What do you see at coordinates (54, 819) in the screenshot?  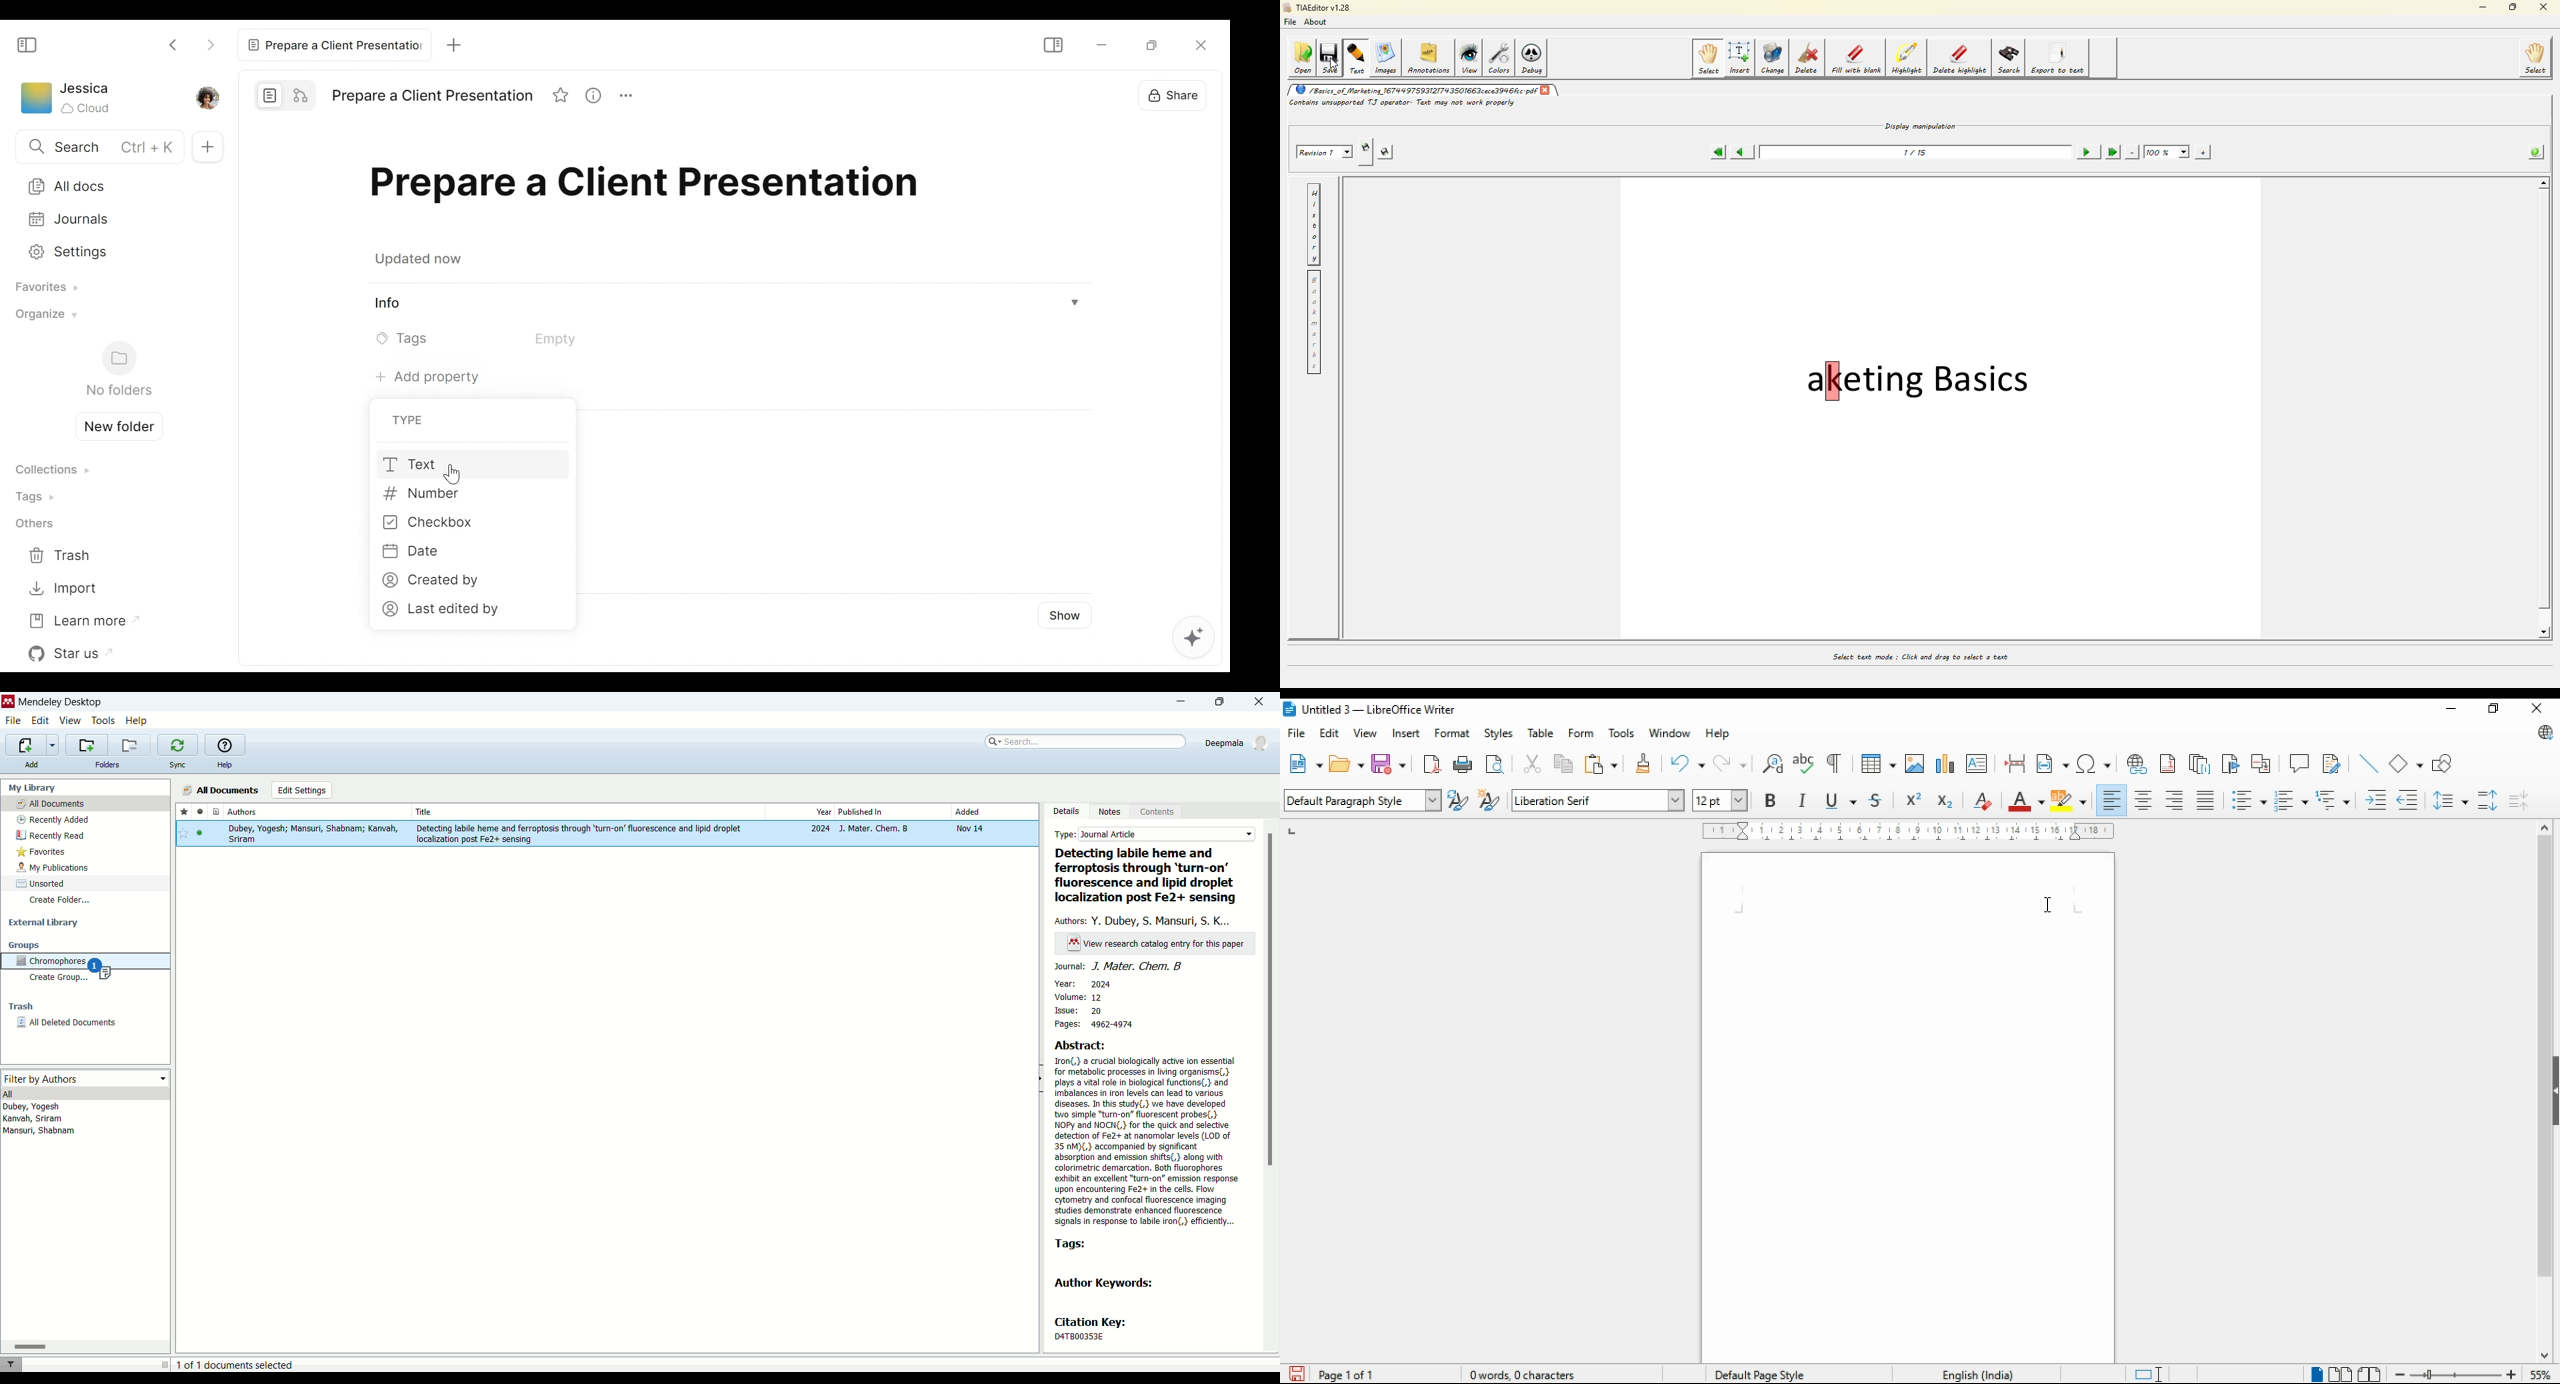 I see `recently added` at bounding box center [54, 819].